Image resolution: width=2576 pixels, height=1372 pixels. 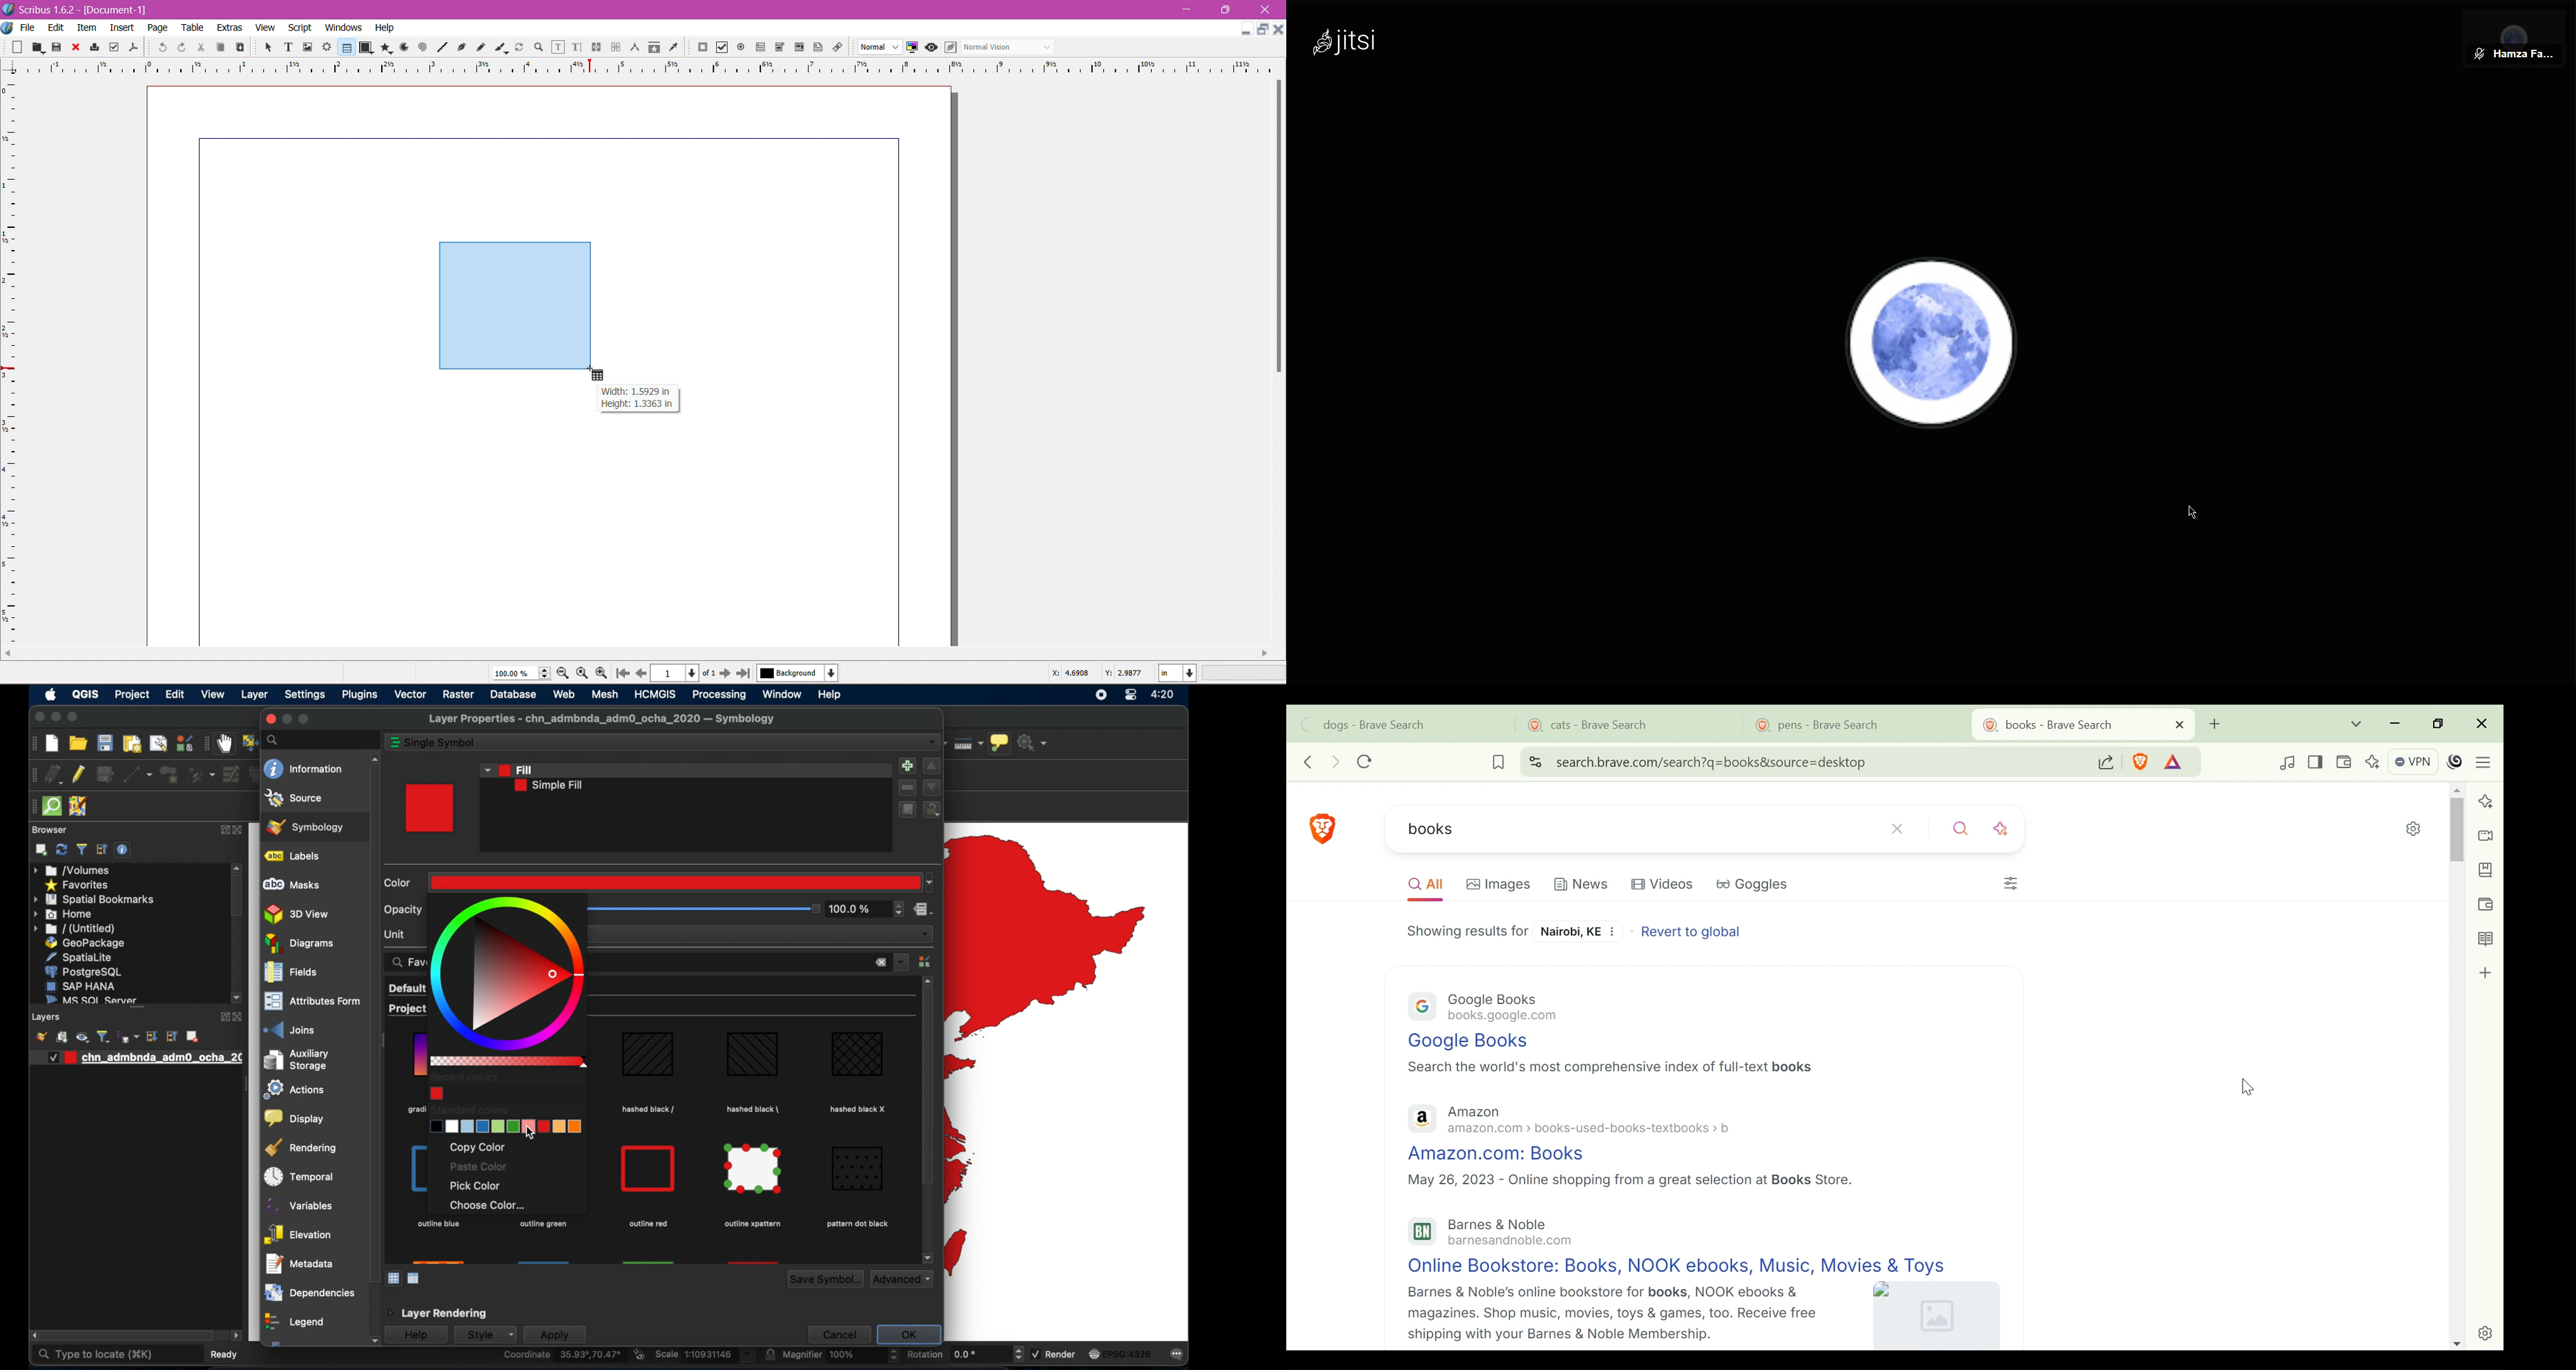 I want to click on red color selected, so click(x=682, y=882).